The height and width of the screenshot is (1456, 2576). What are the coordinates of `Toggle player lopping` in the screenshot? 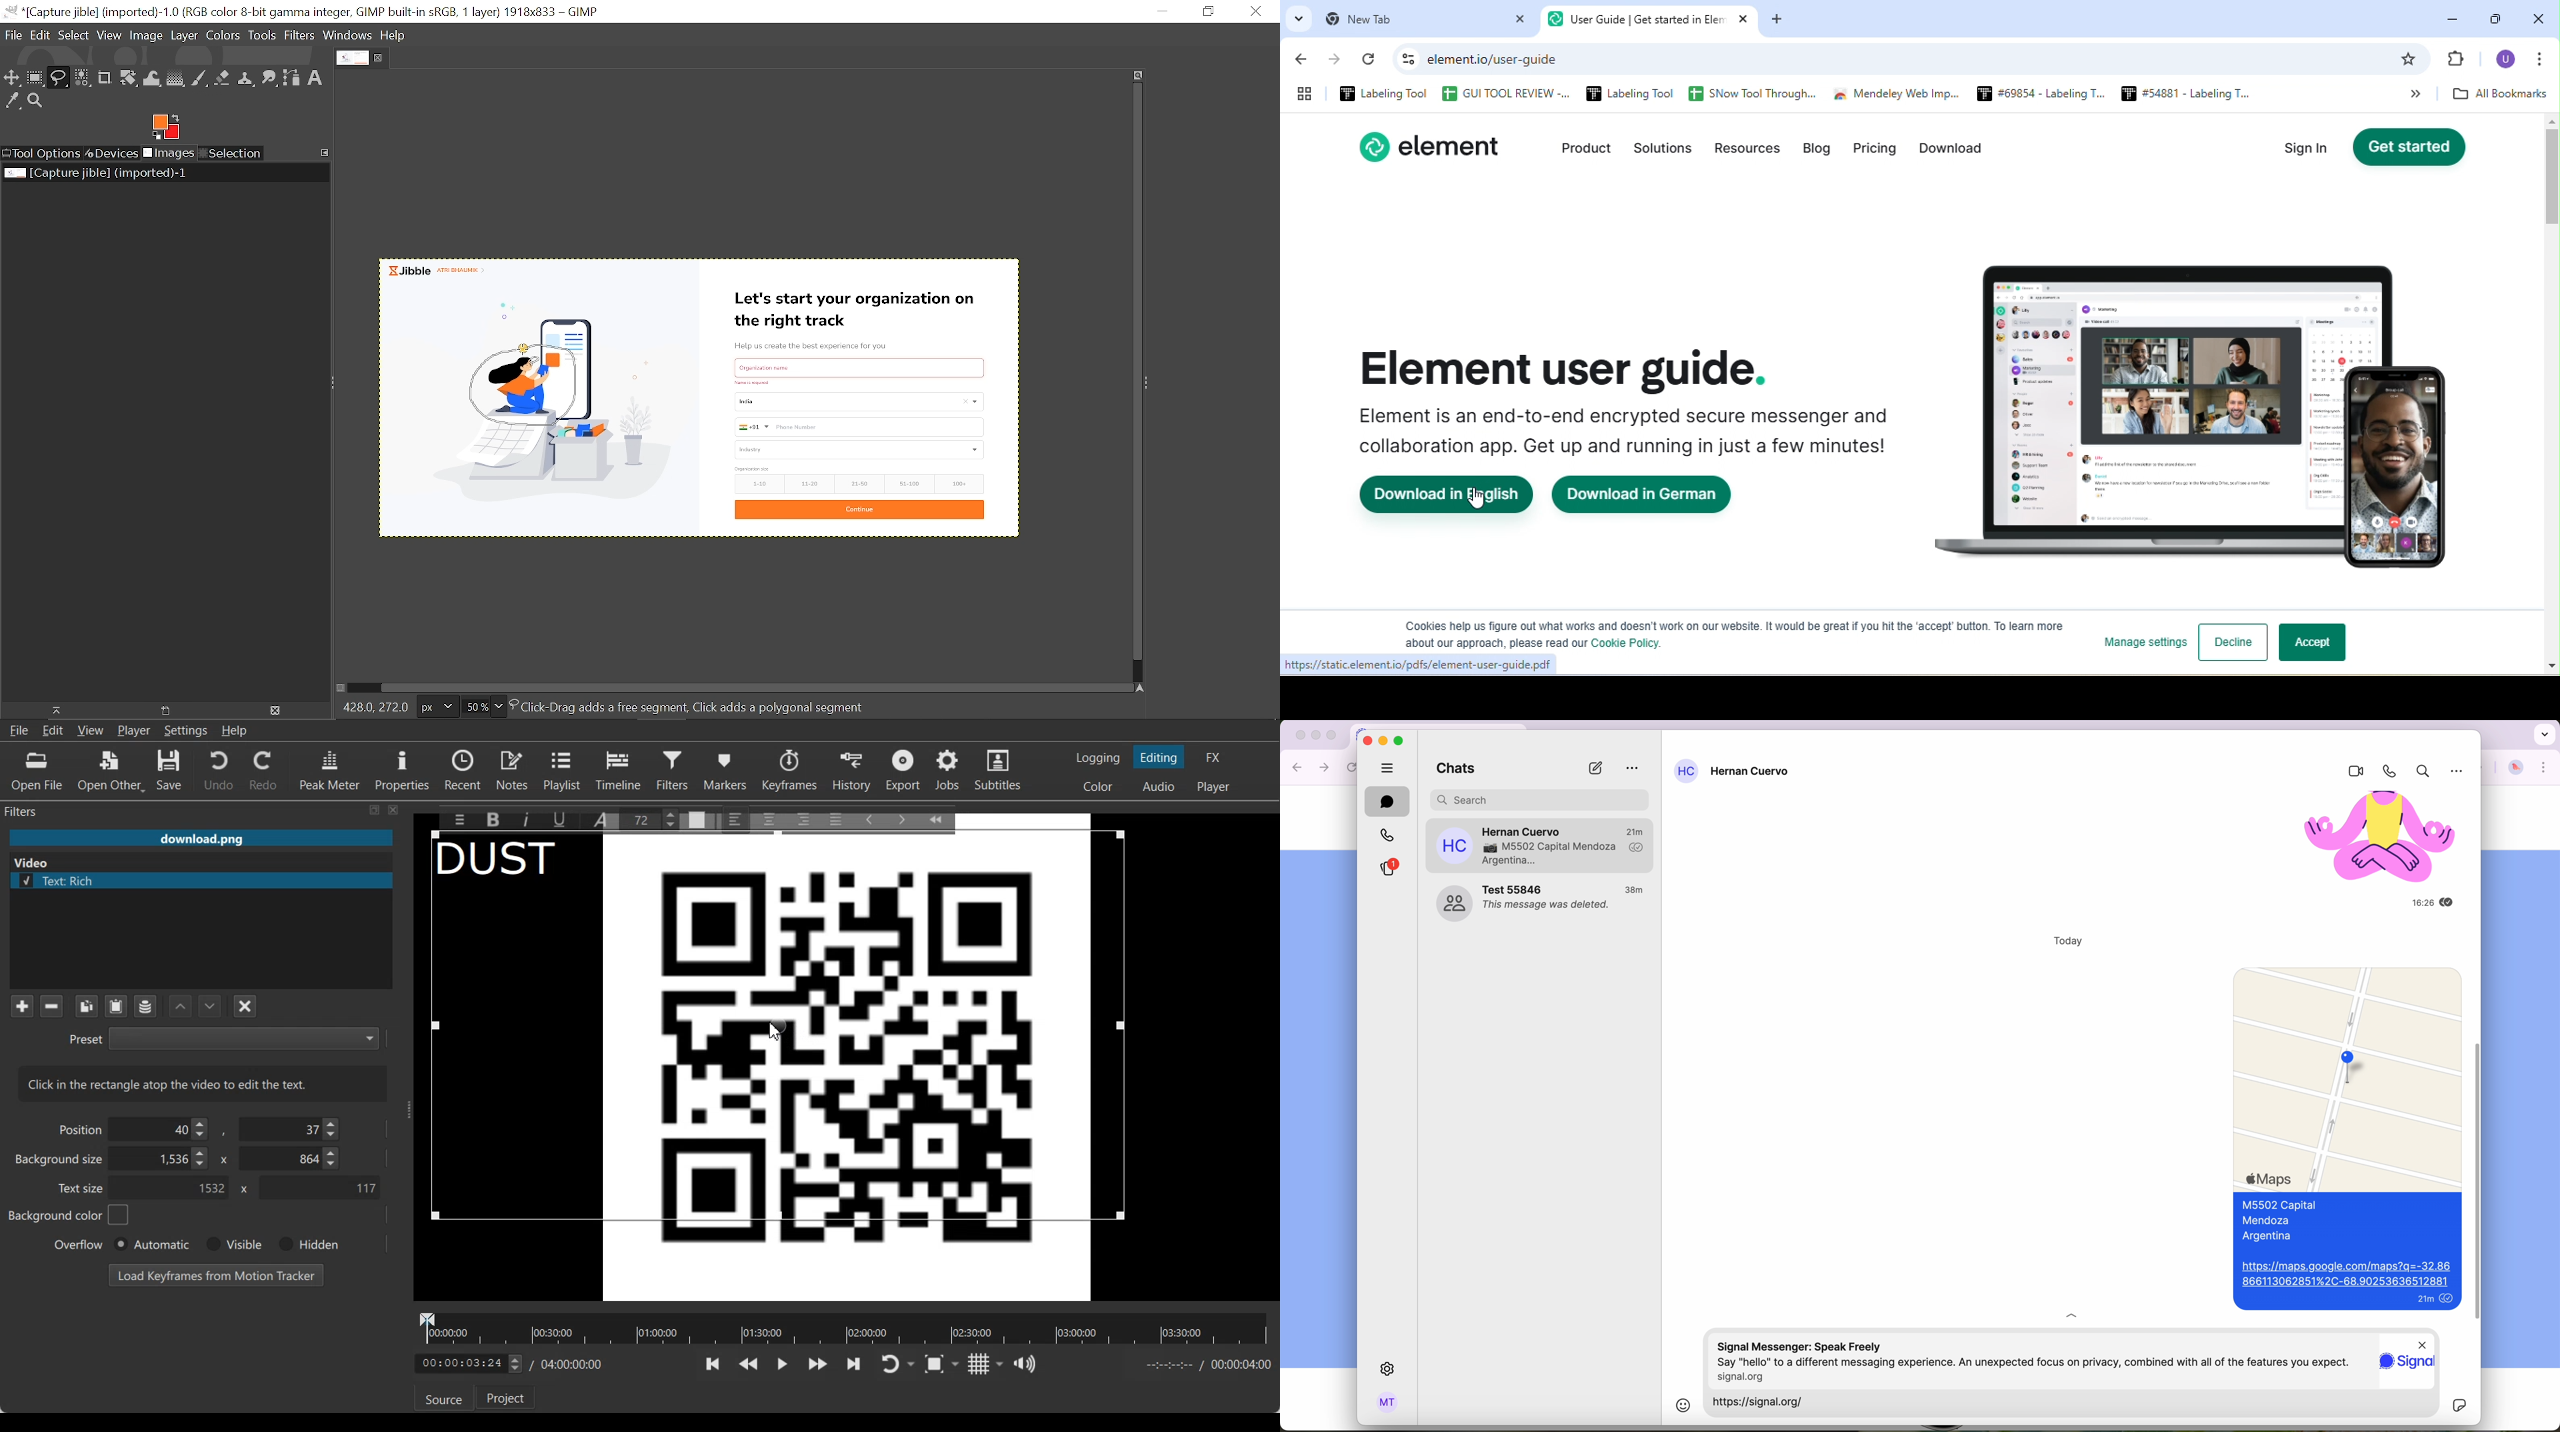 It's located at (887, 1365).